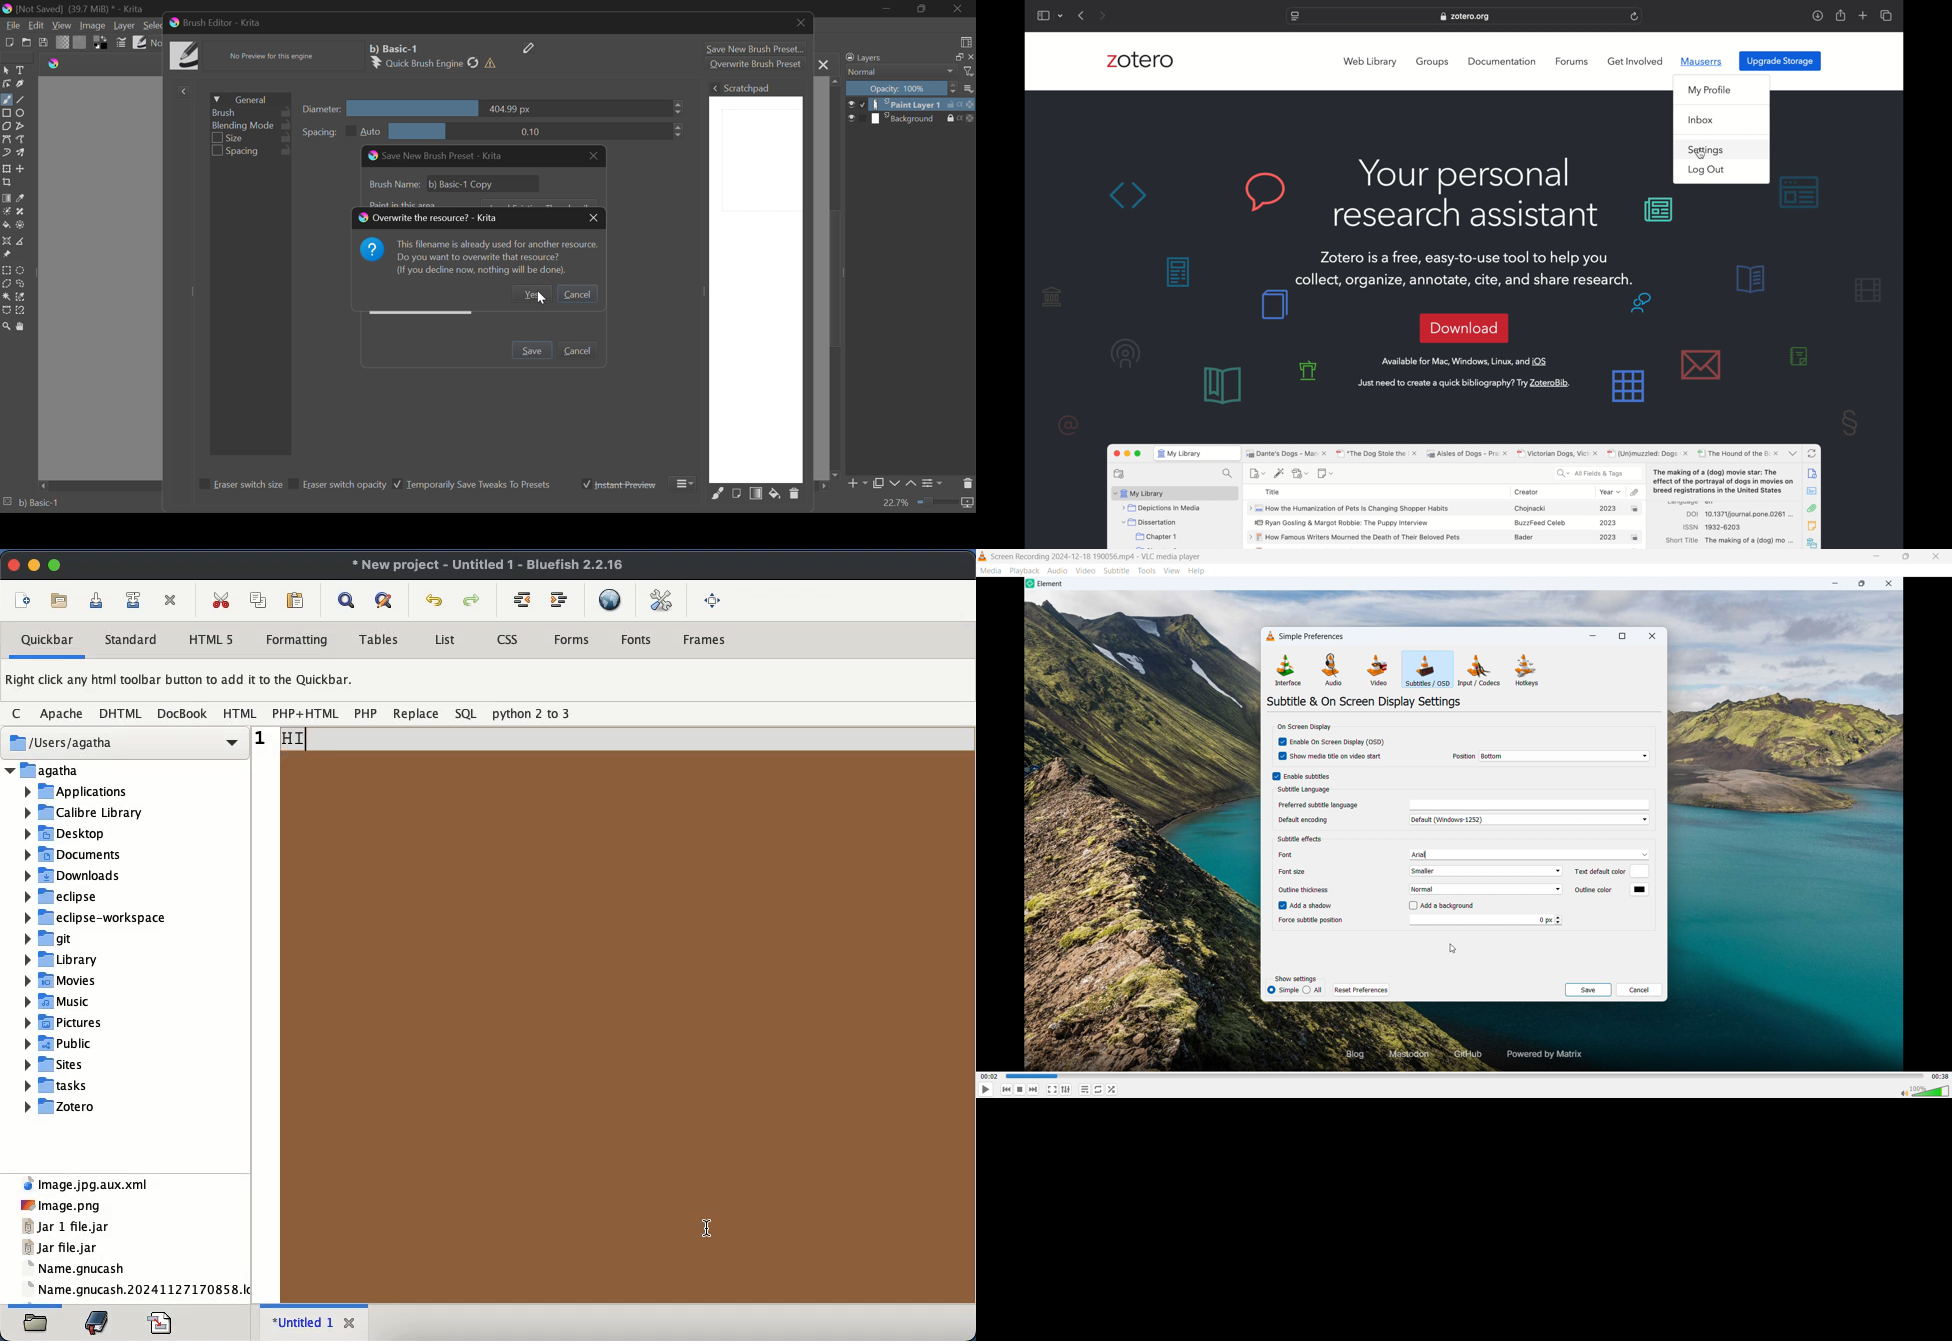 The height and width of the screenshot is (1344, 1960). What do you see at coordinates (6, 297) in the screenshot?
I see `Continuous Selection` at bounding box center [6, 297].